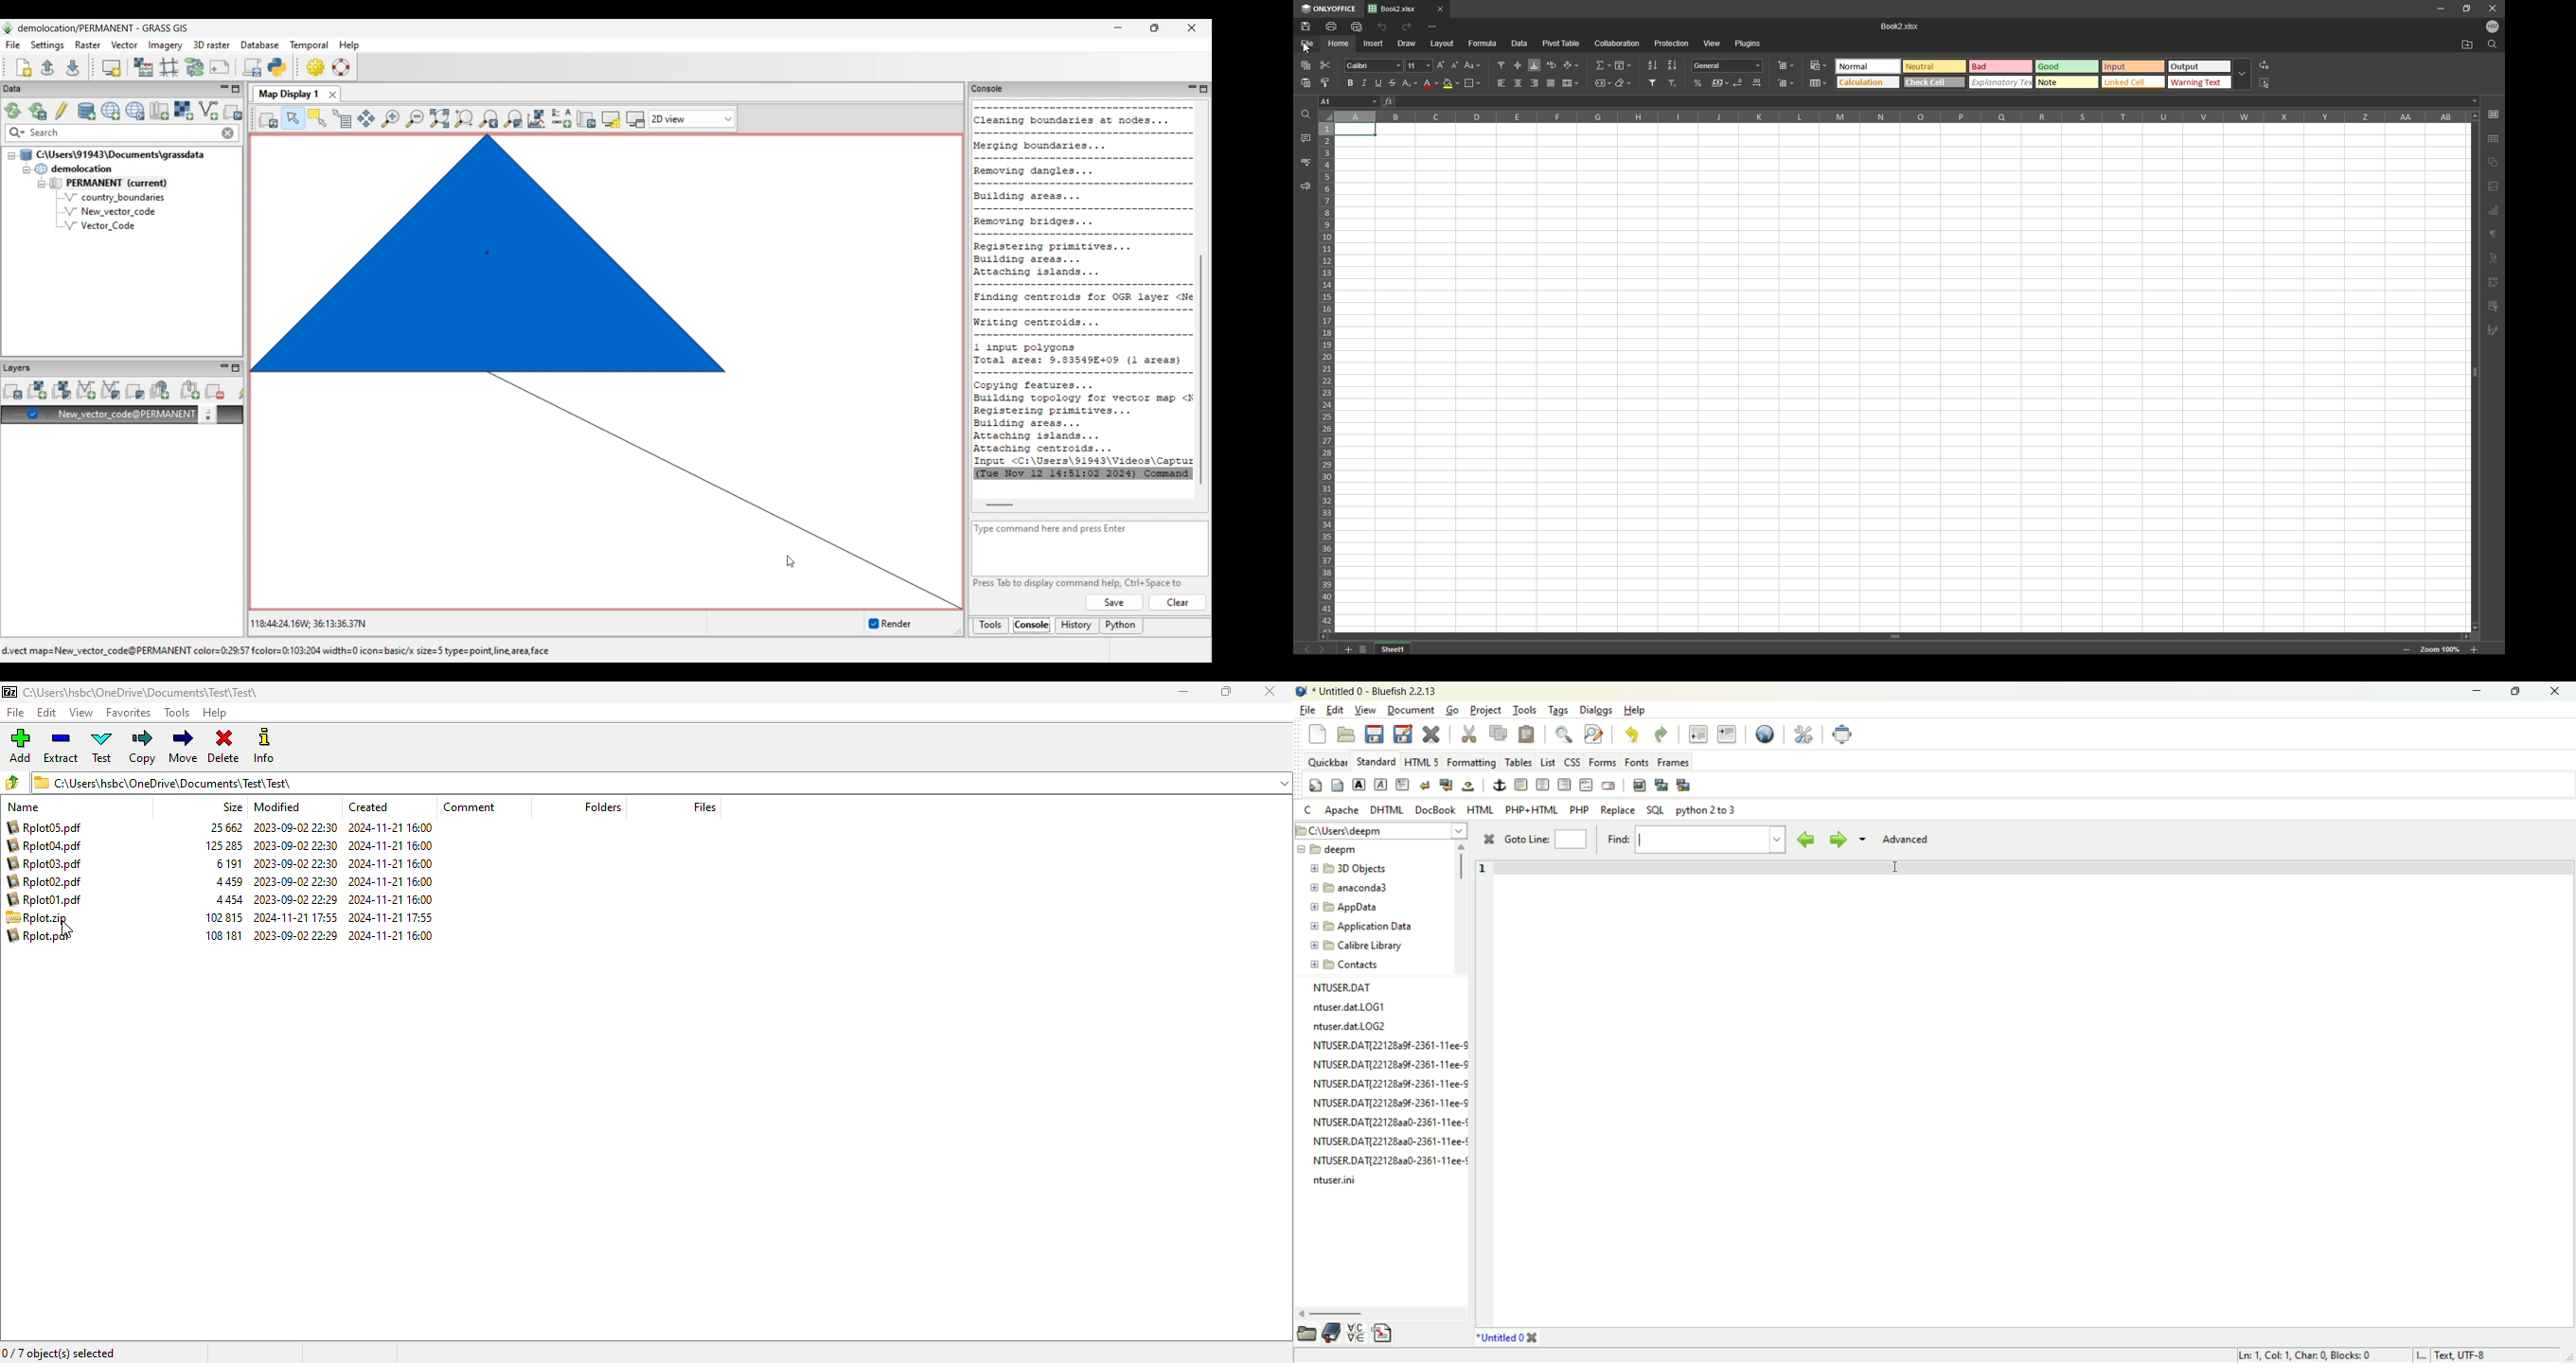 The height and width of the screenshot is (1372, 2576). What do you see at coordinates (47, 864) in the screenshot?
I see `Rplot03.pdf ` at bounding box center [47, 864].